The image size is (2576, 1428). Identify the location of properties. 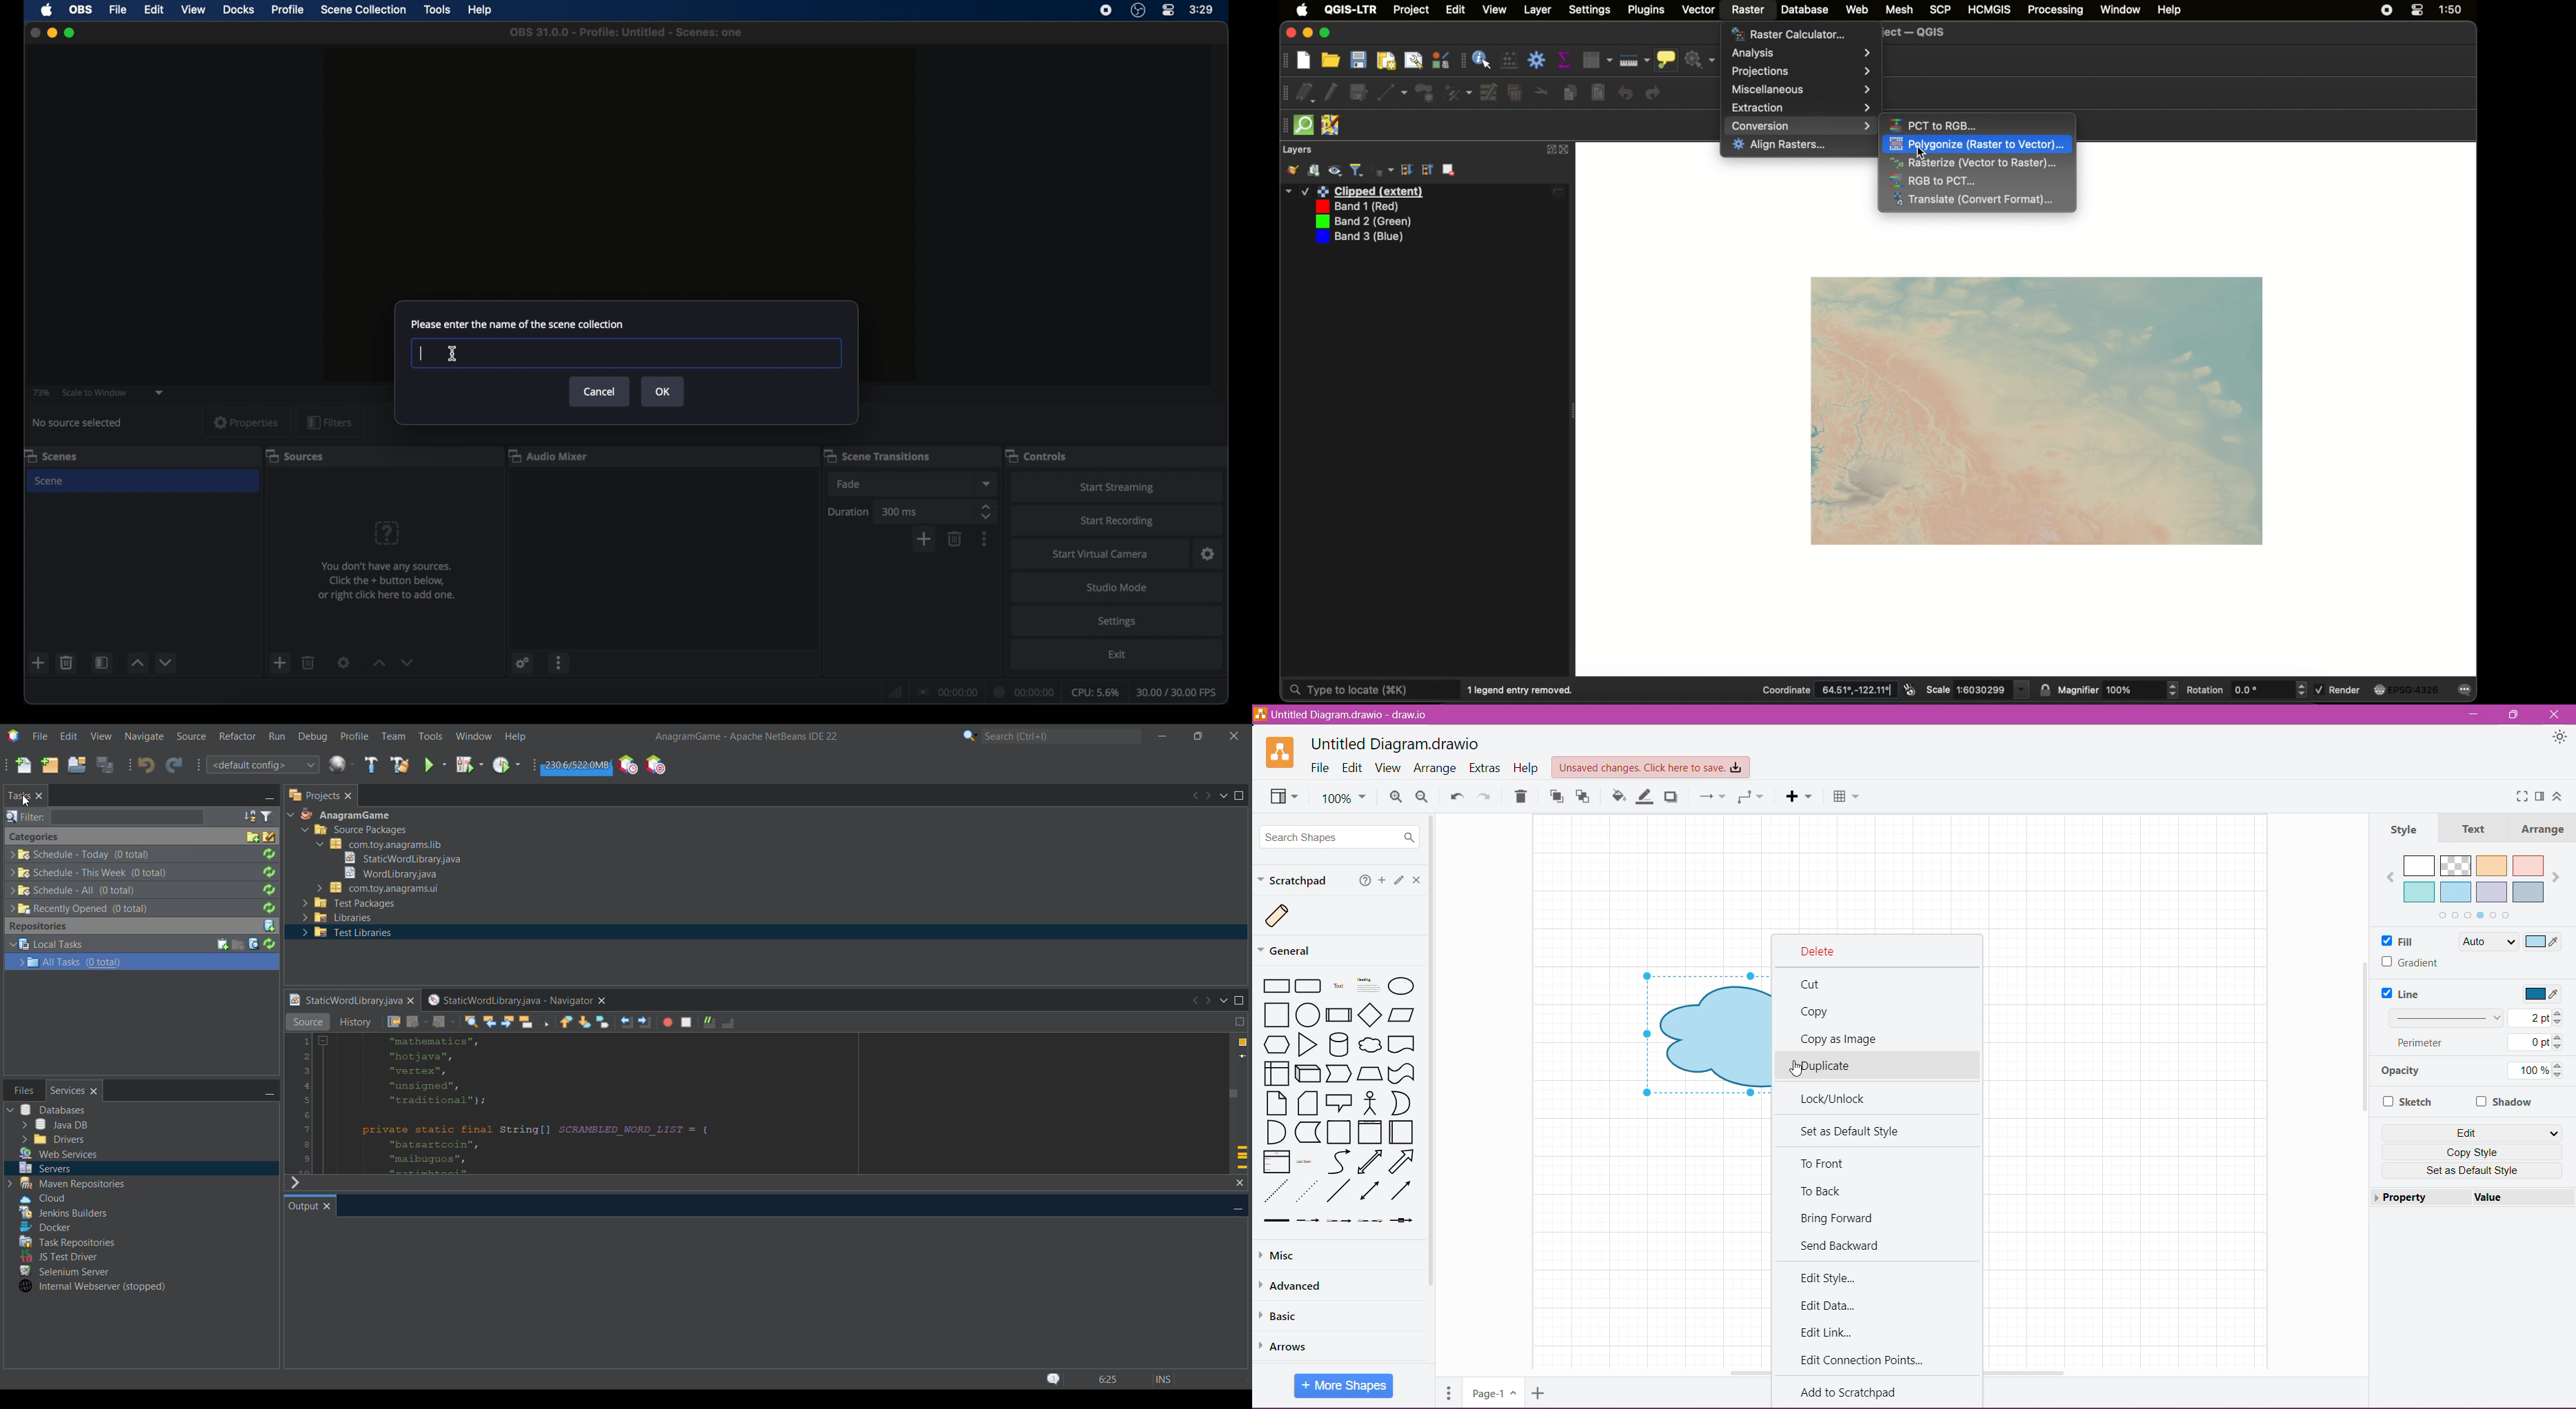
(247, 423).